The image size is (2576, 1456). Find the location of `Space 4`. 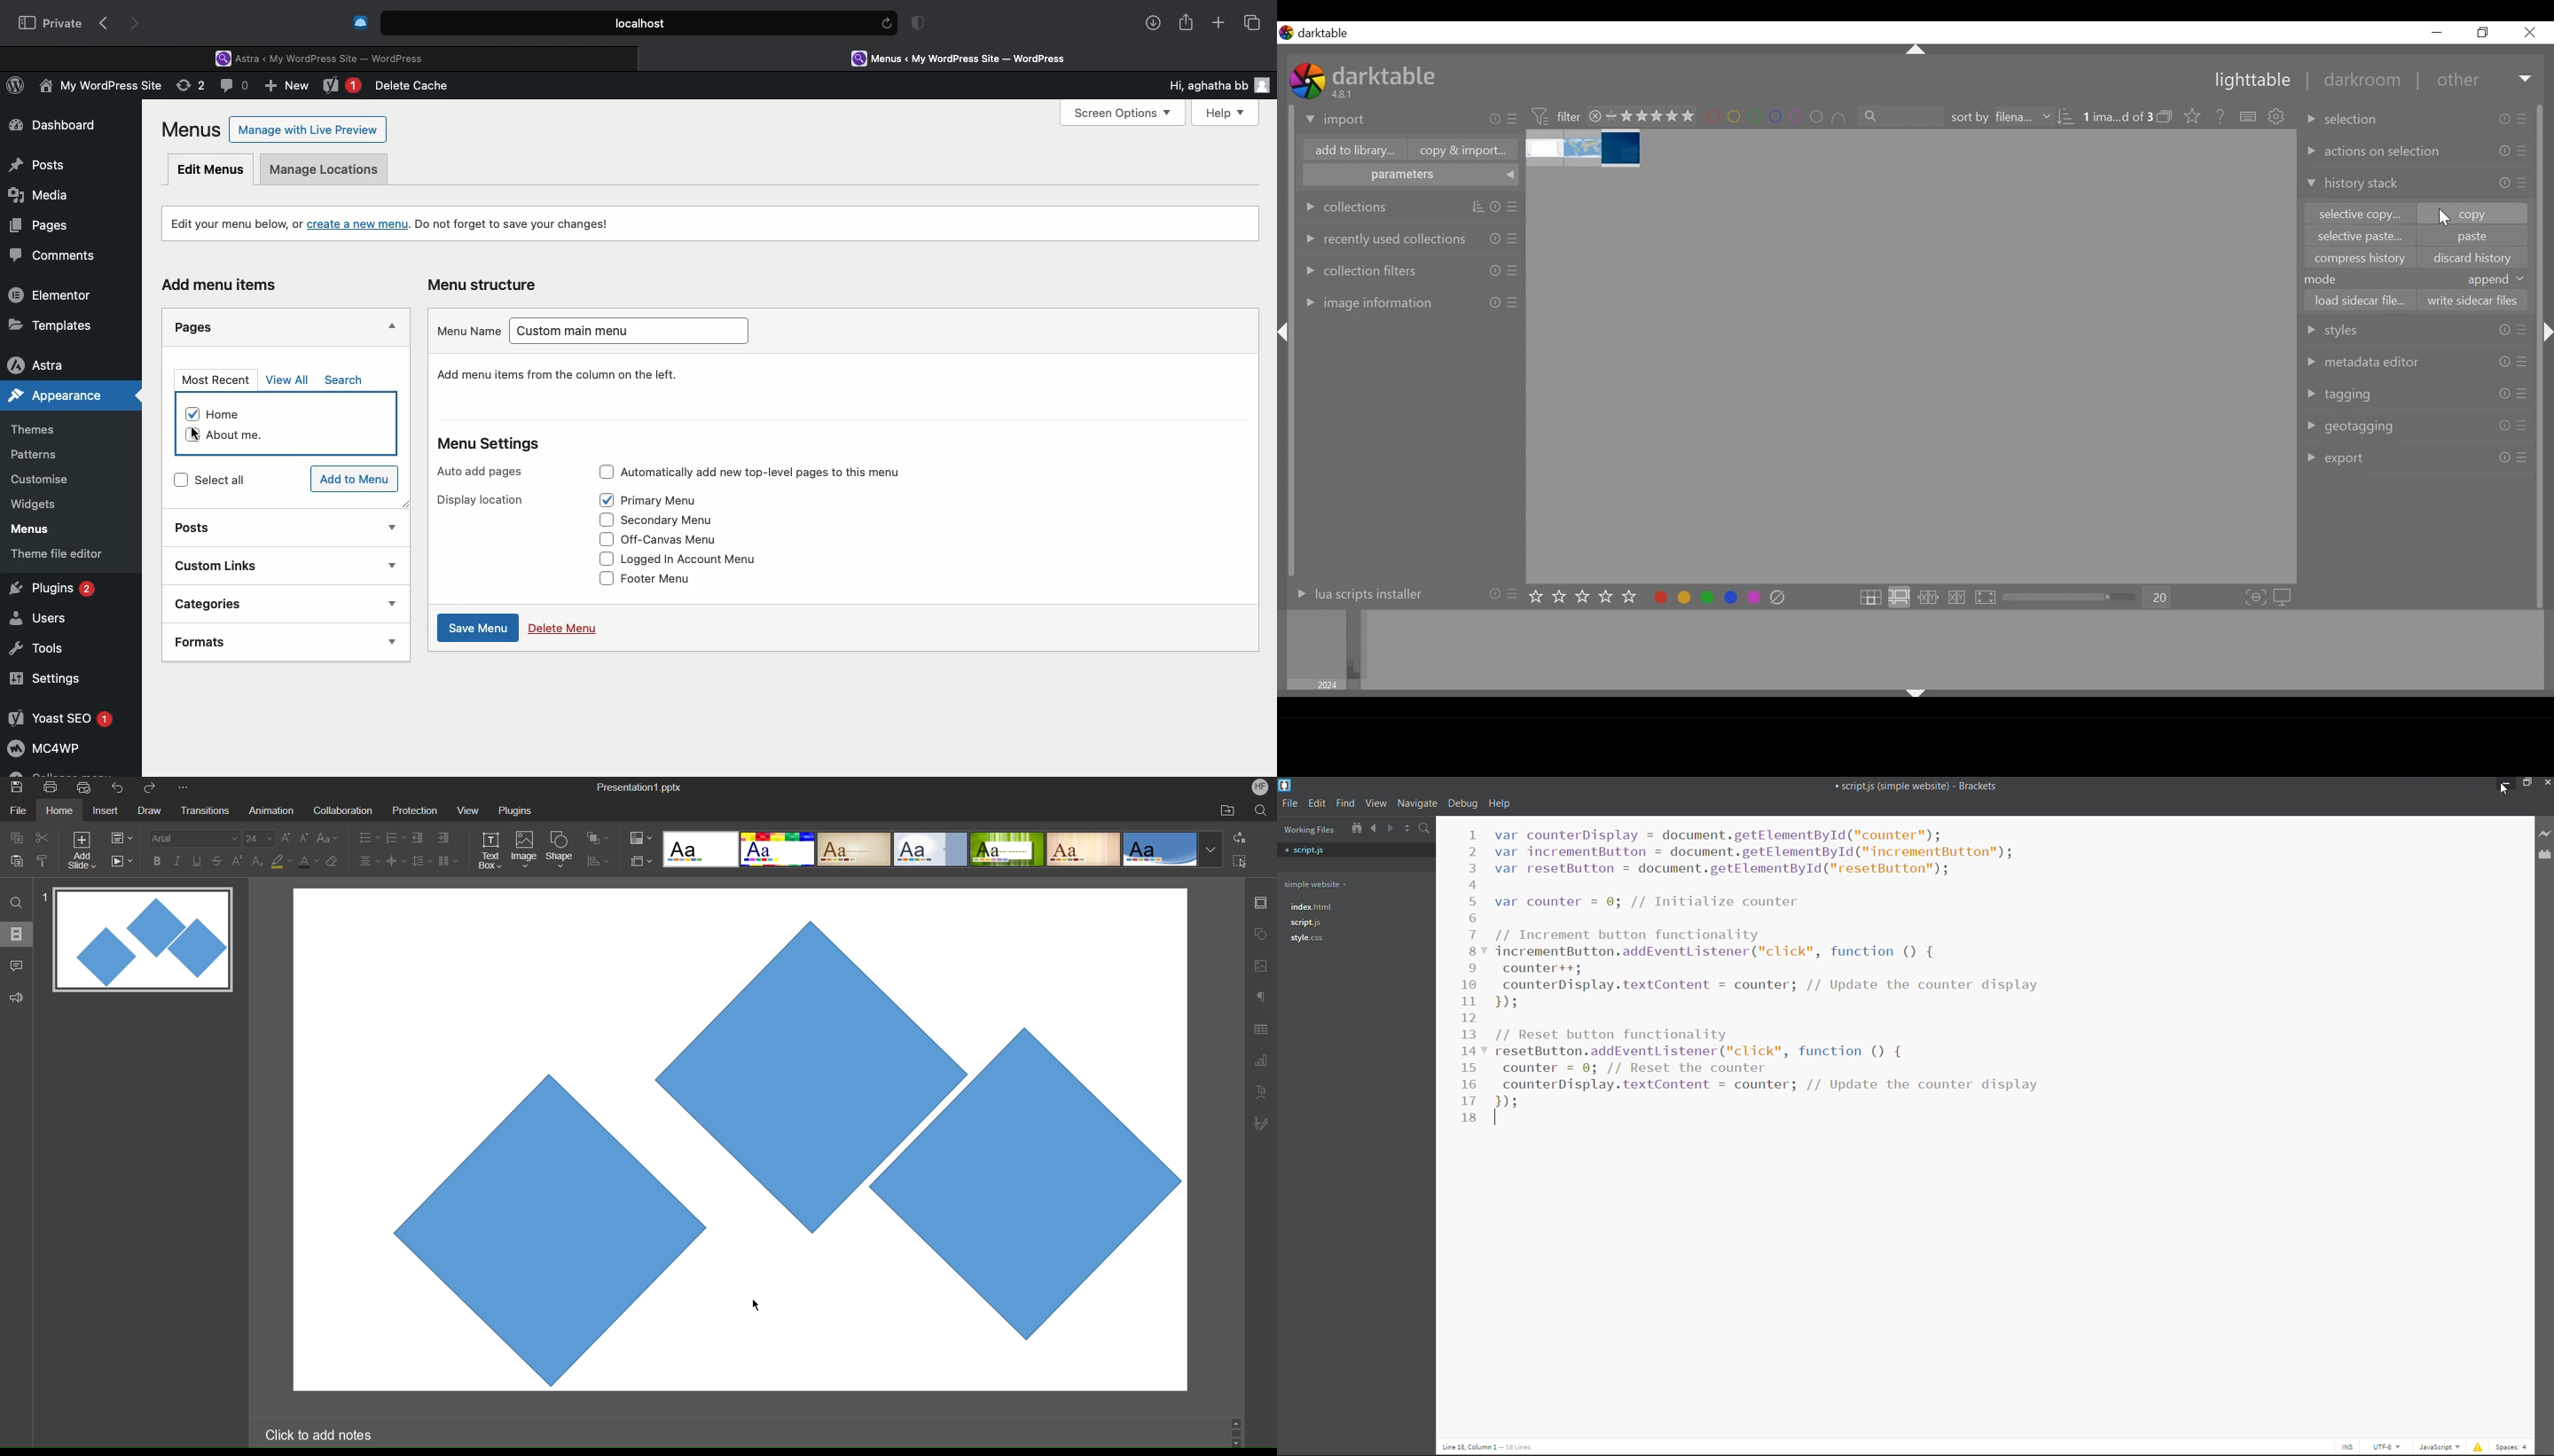

Space 4 is located at coordinates (2515, 1448).